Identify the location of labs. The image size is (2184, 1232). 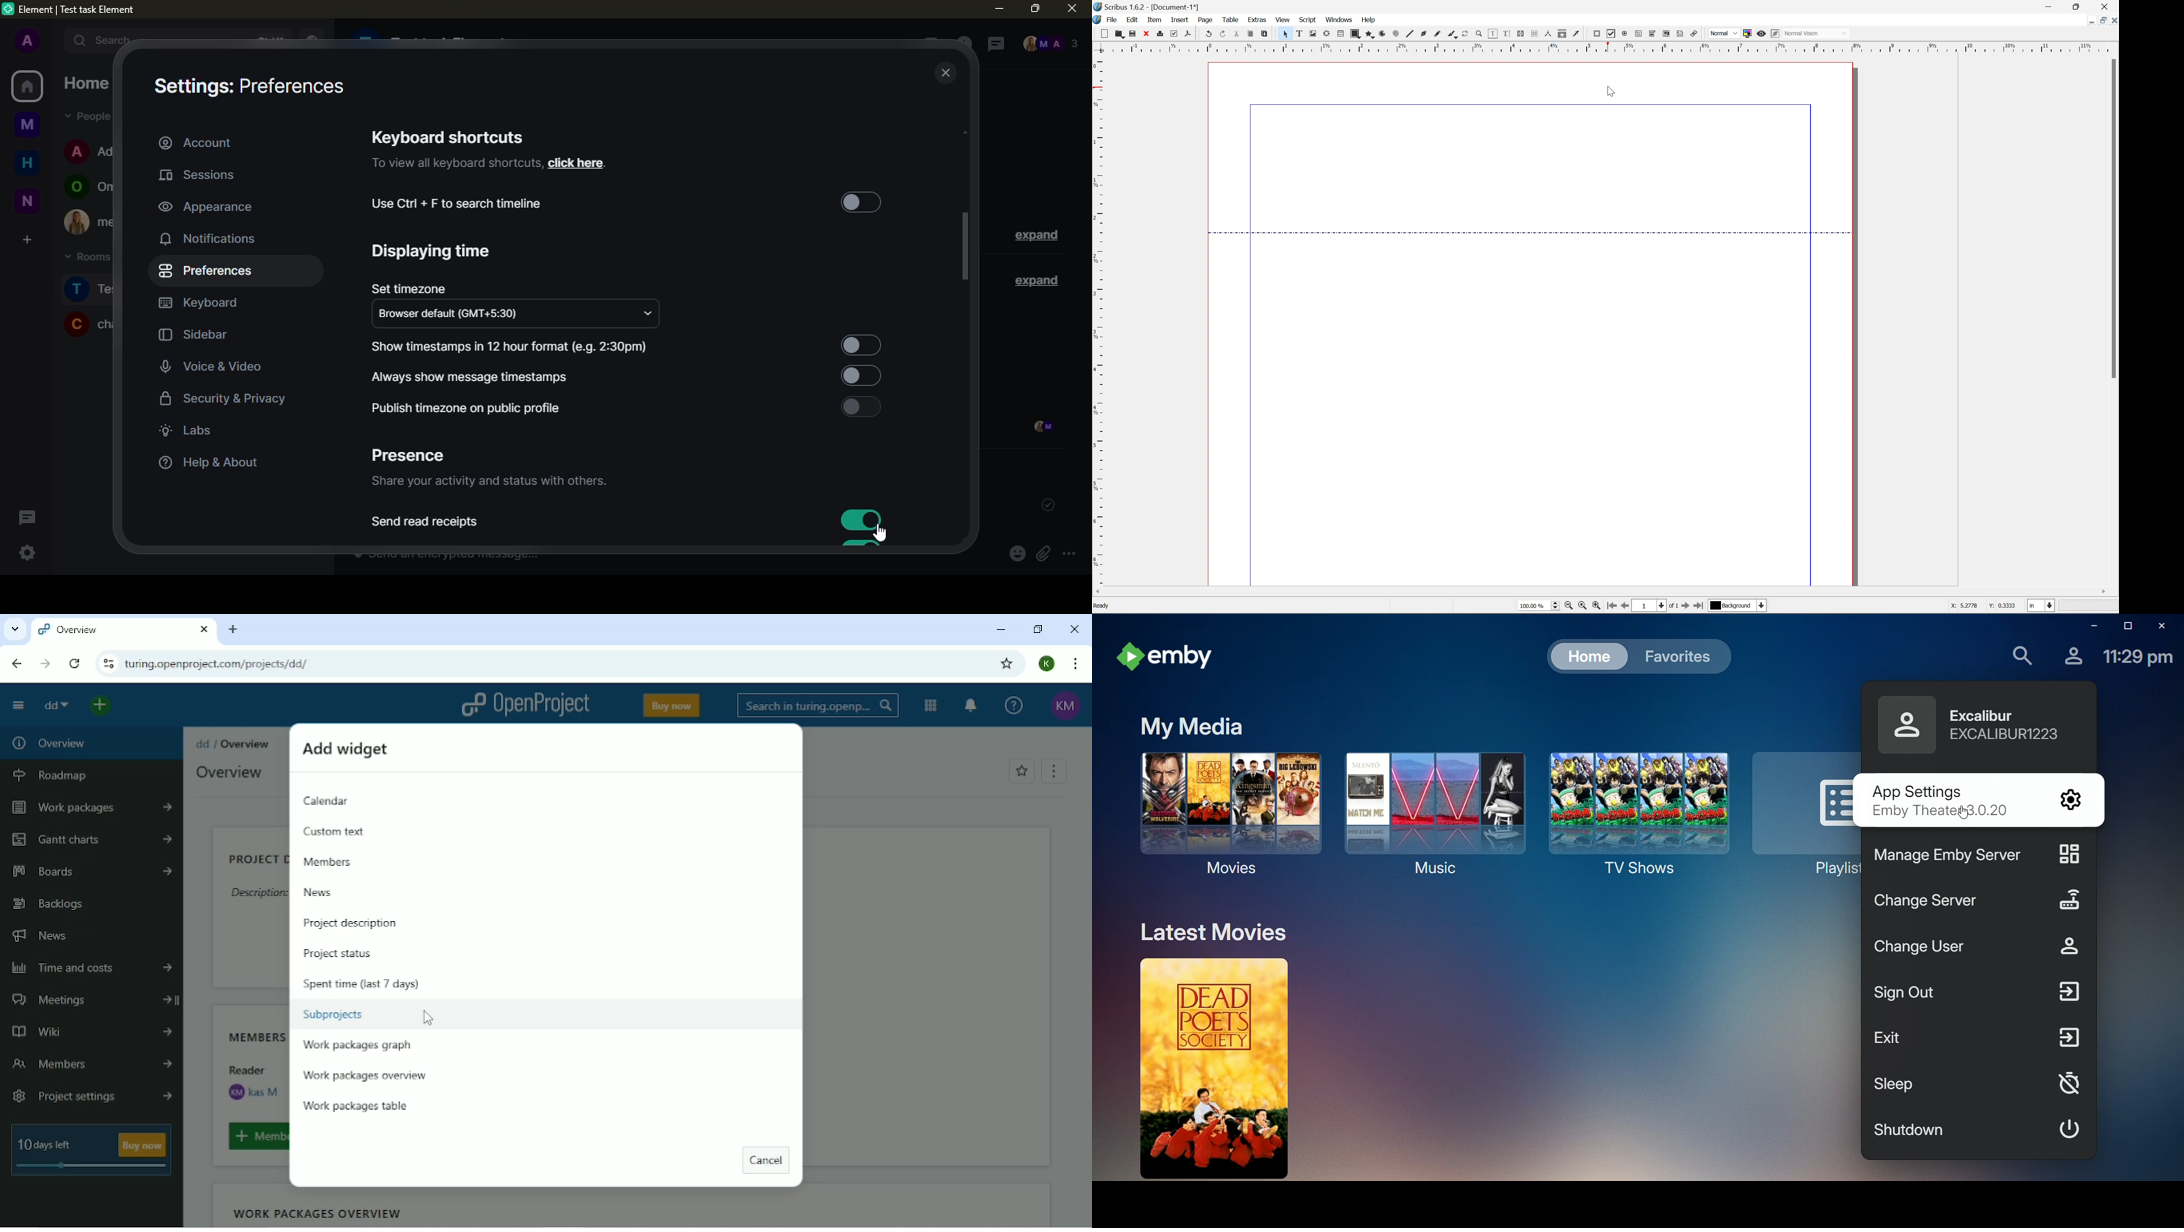
(185, 430).